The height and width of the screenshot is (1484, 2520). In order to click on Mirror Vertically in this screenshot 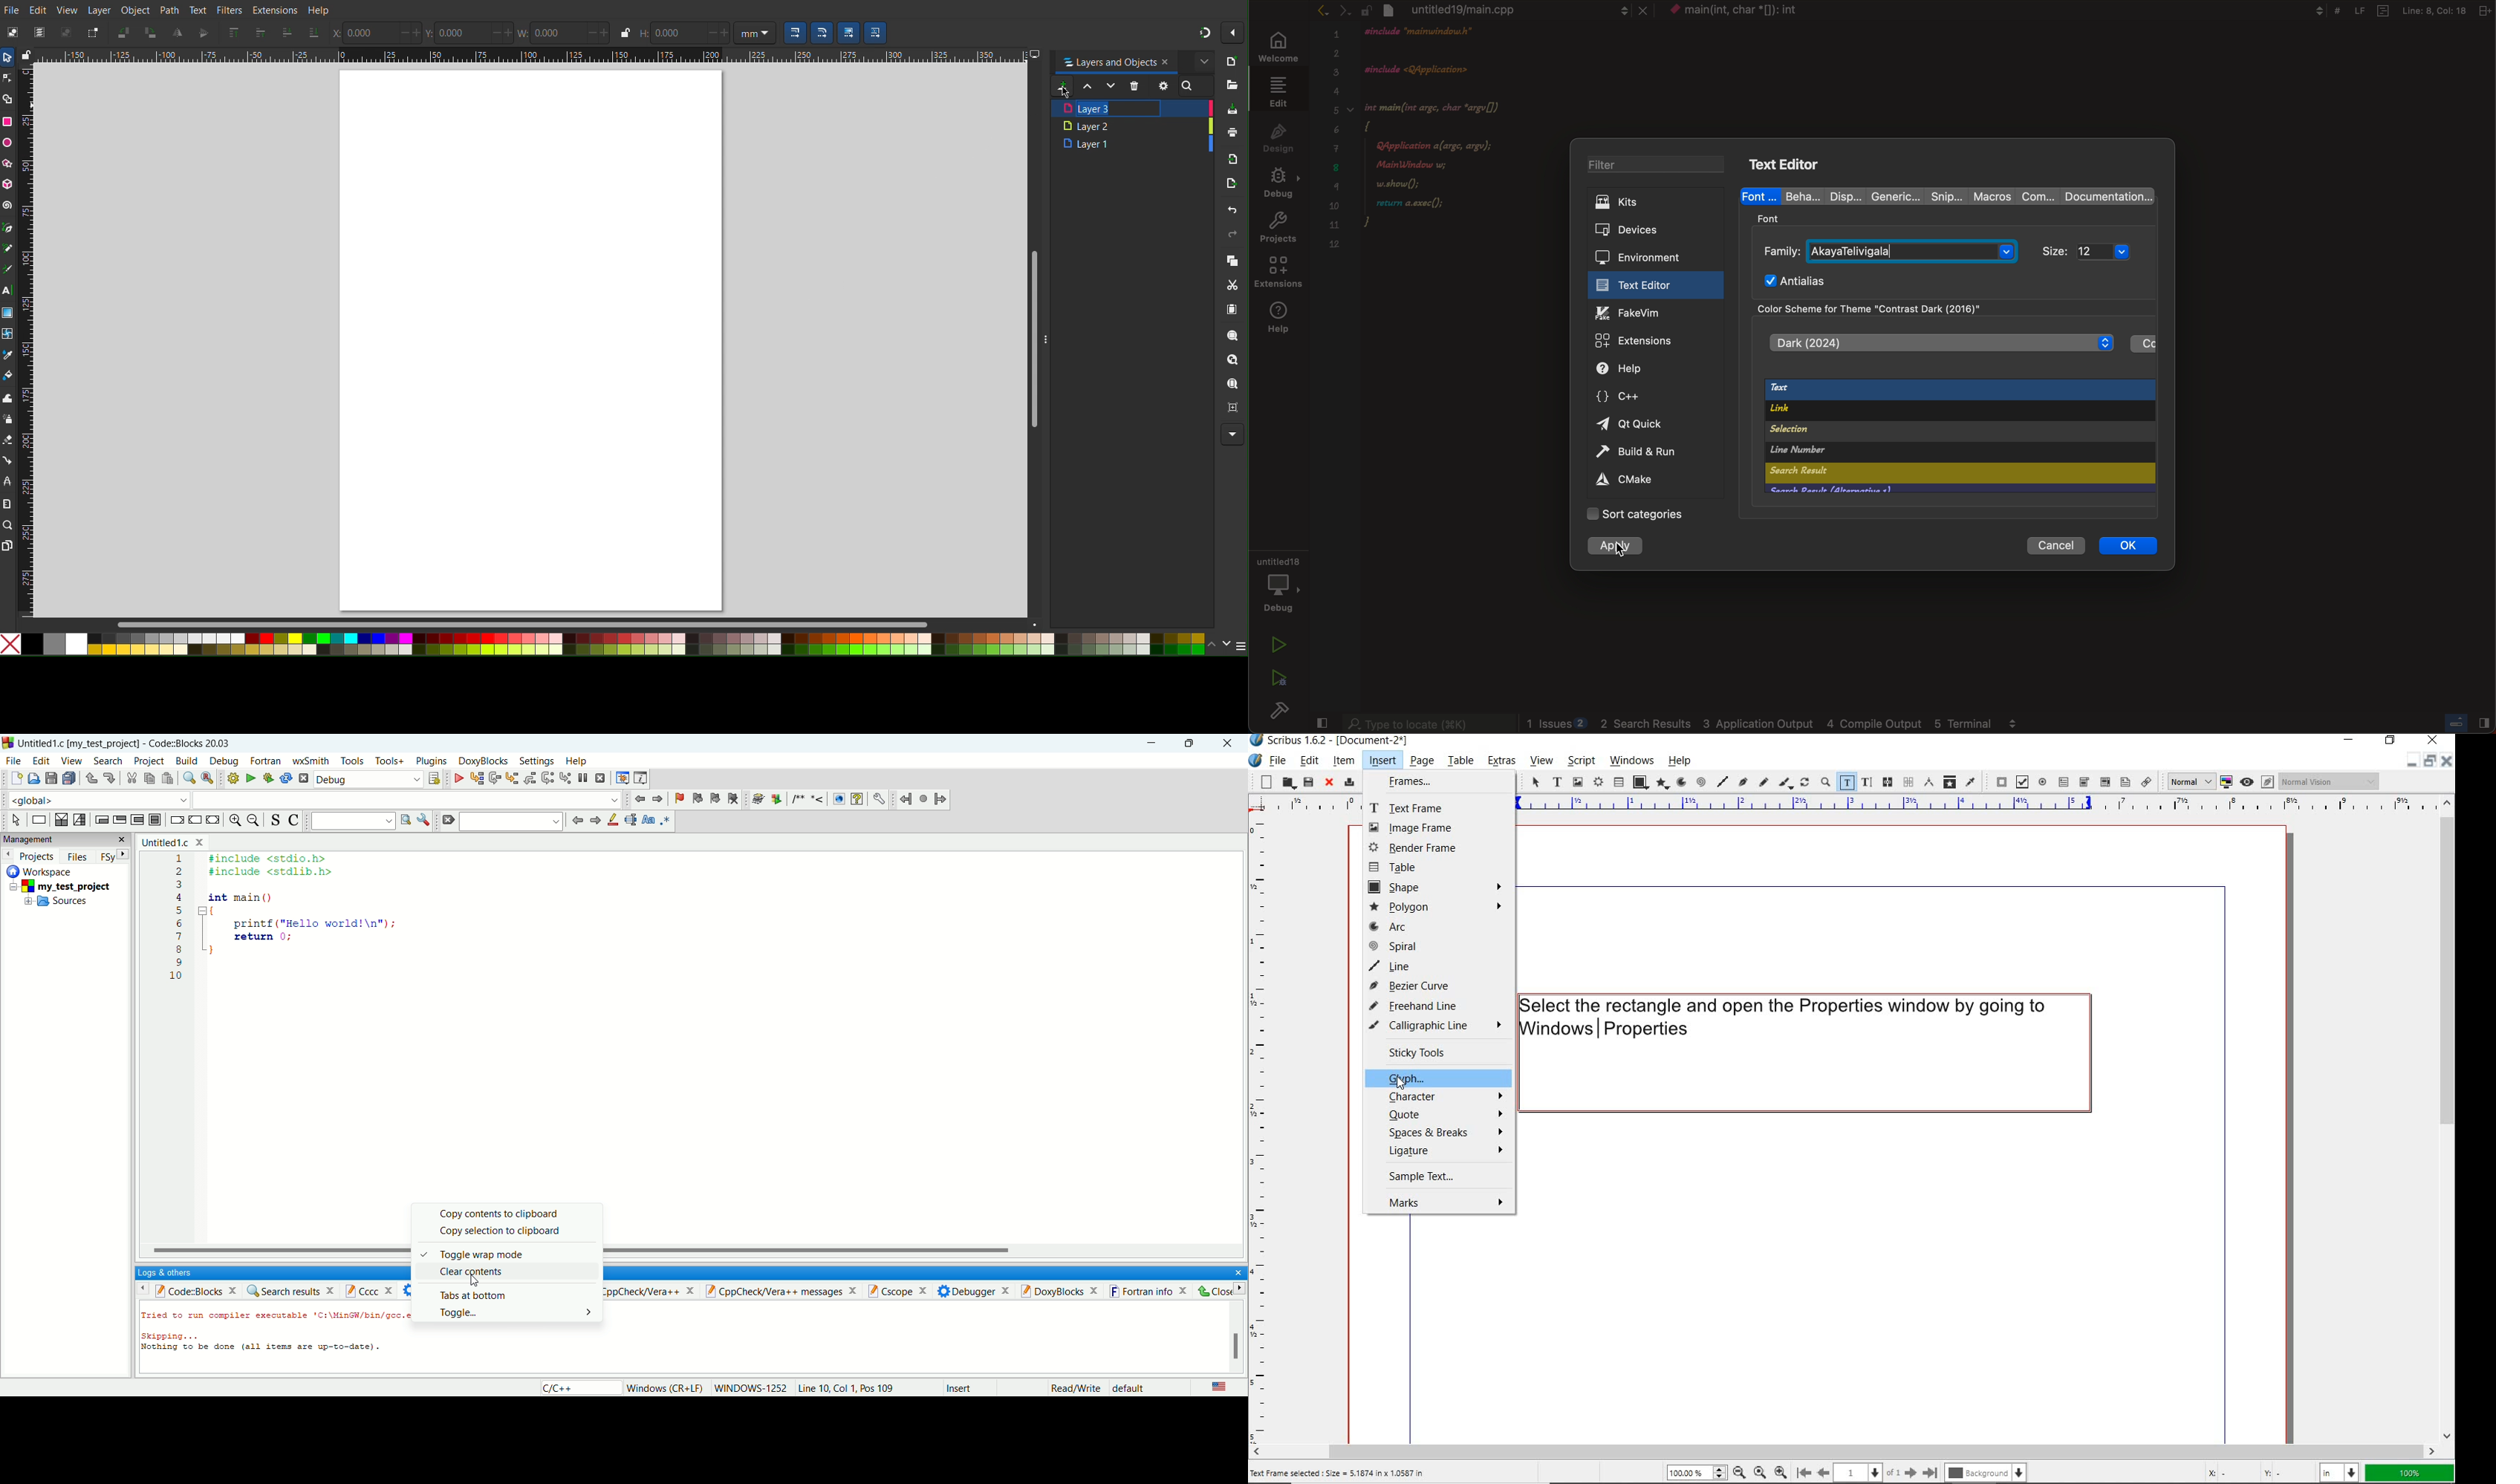, I will do `click(178, 33)`.